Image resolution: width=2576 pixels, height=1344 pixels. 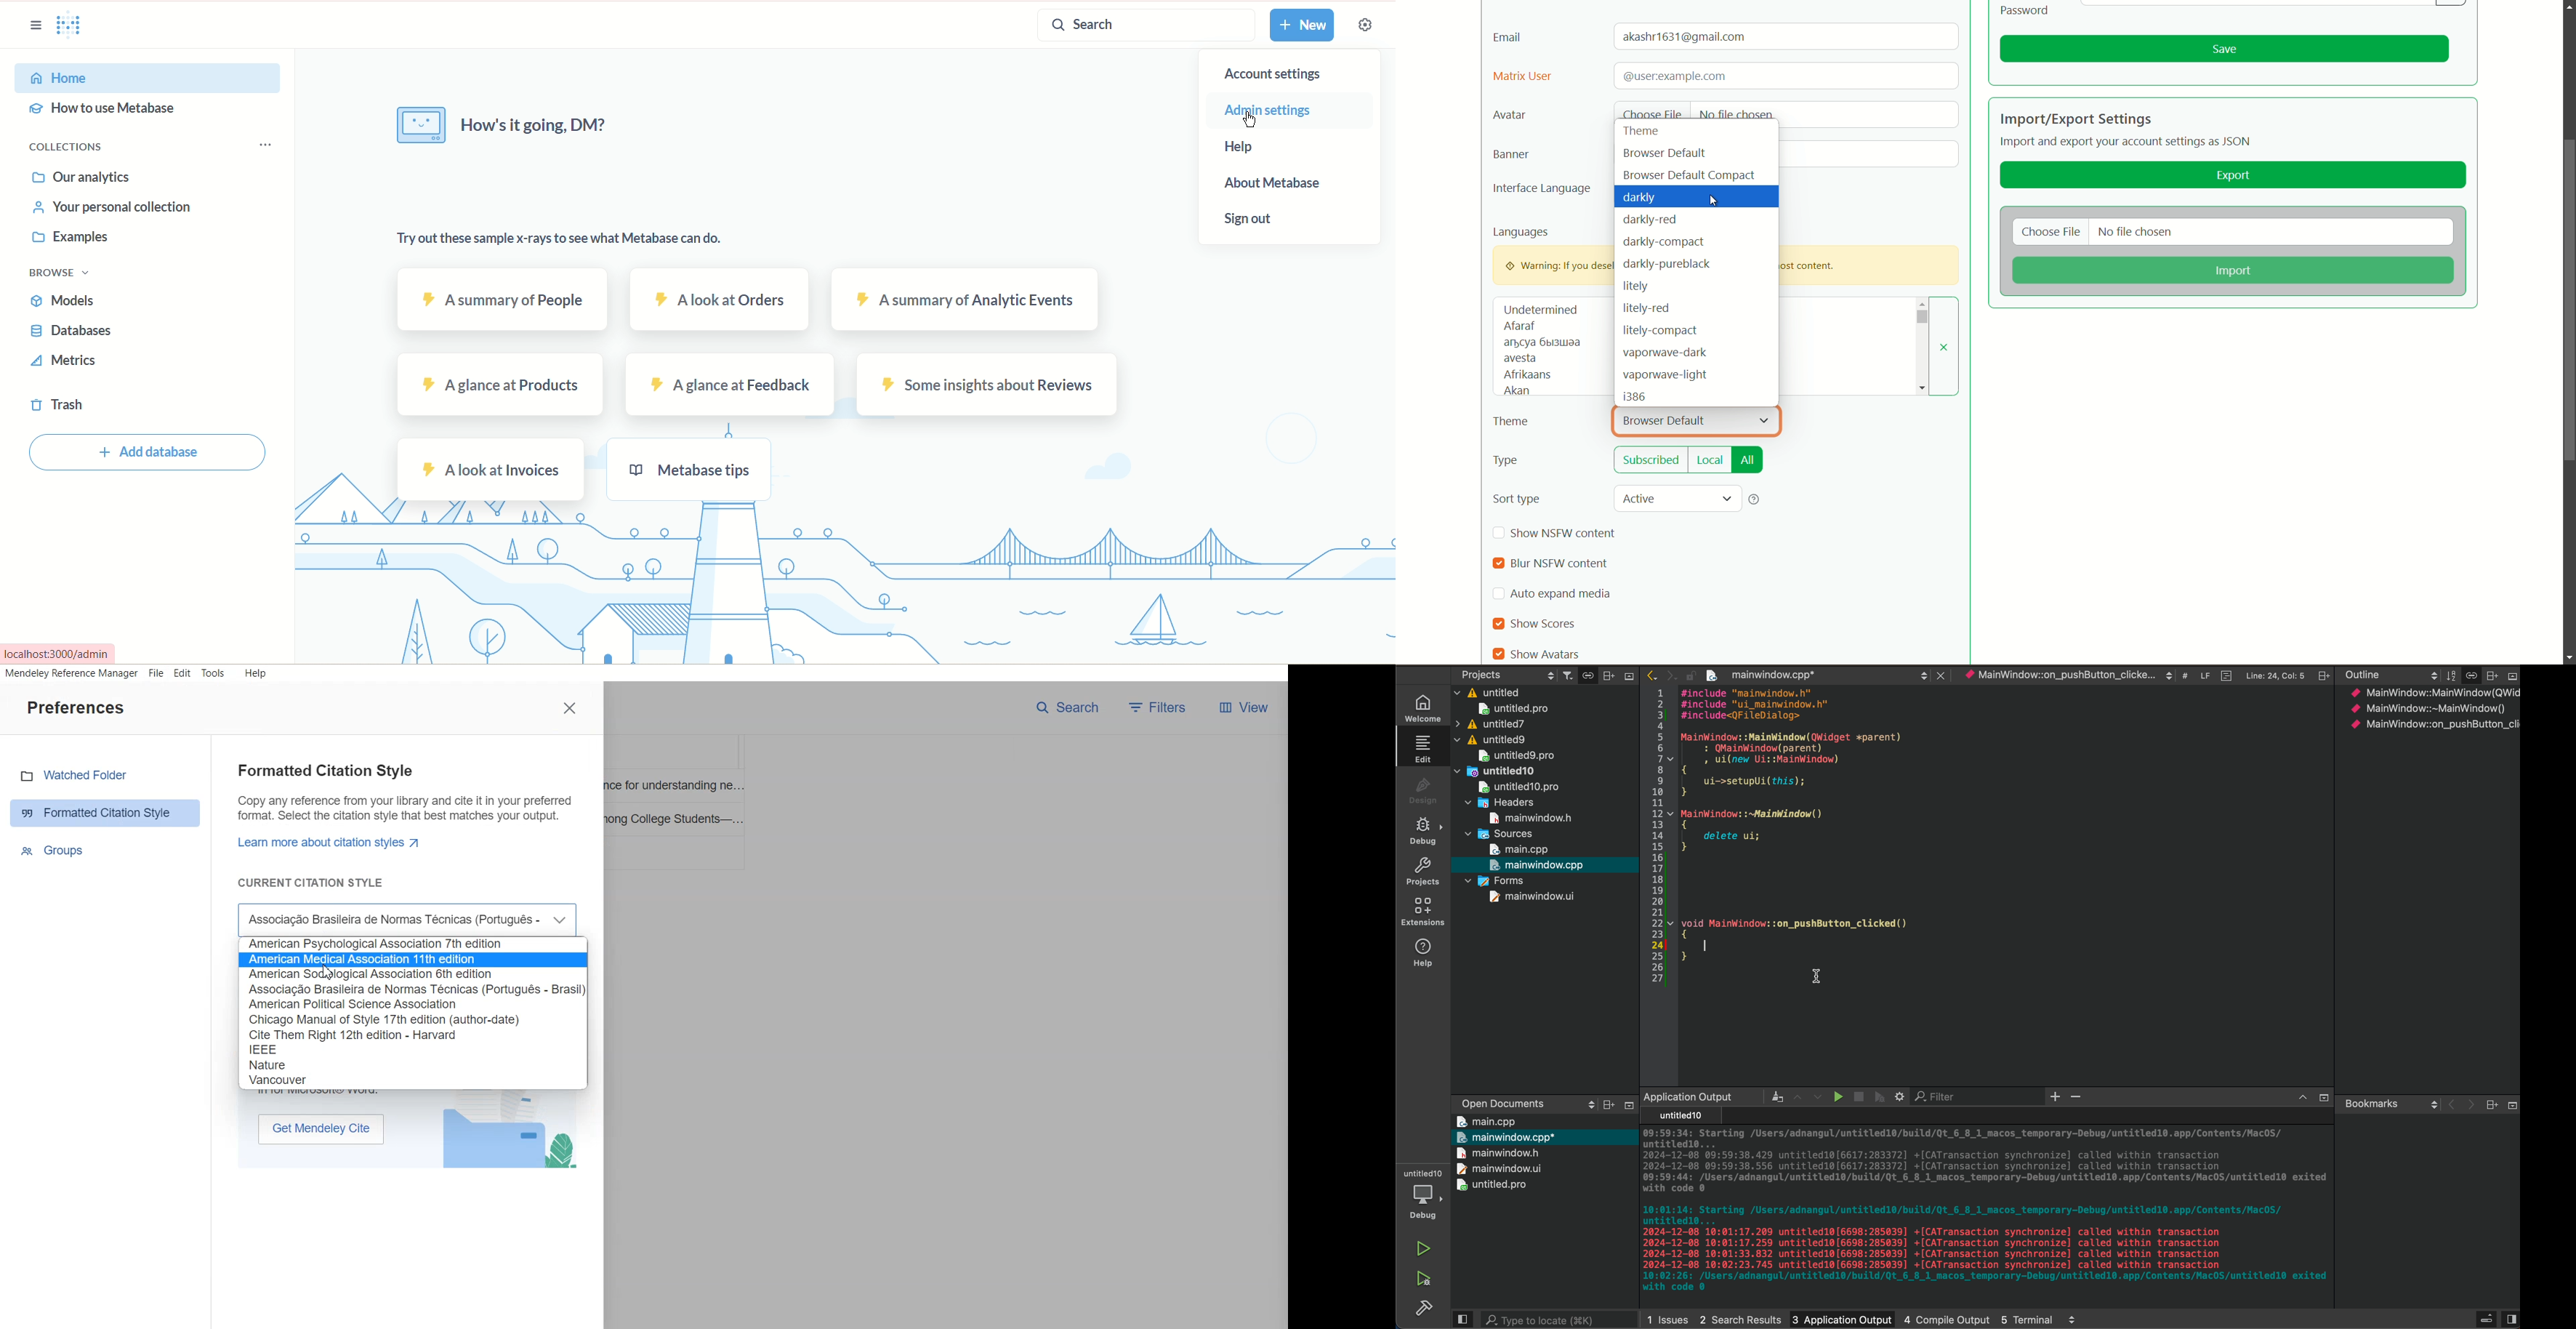 I want to click on scroll, so click(x=1583, y=1104).